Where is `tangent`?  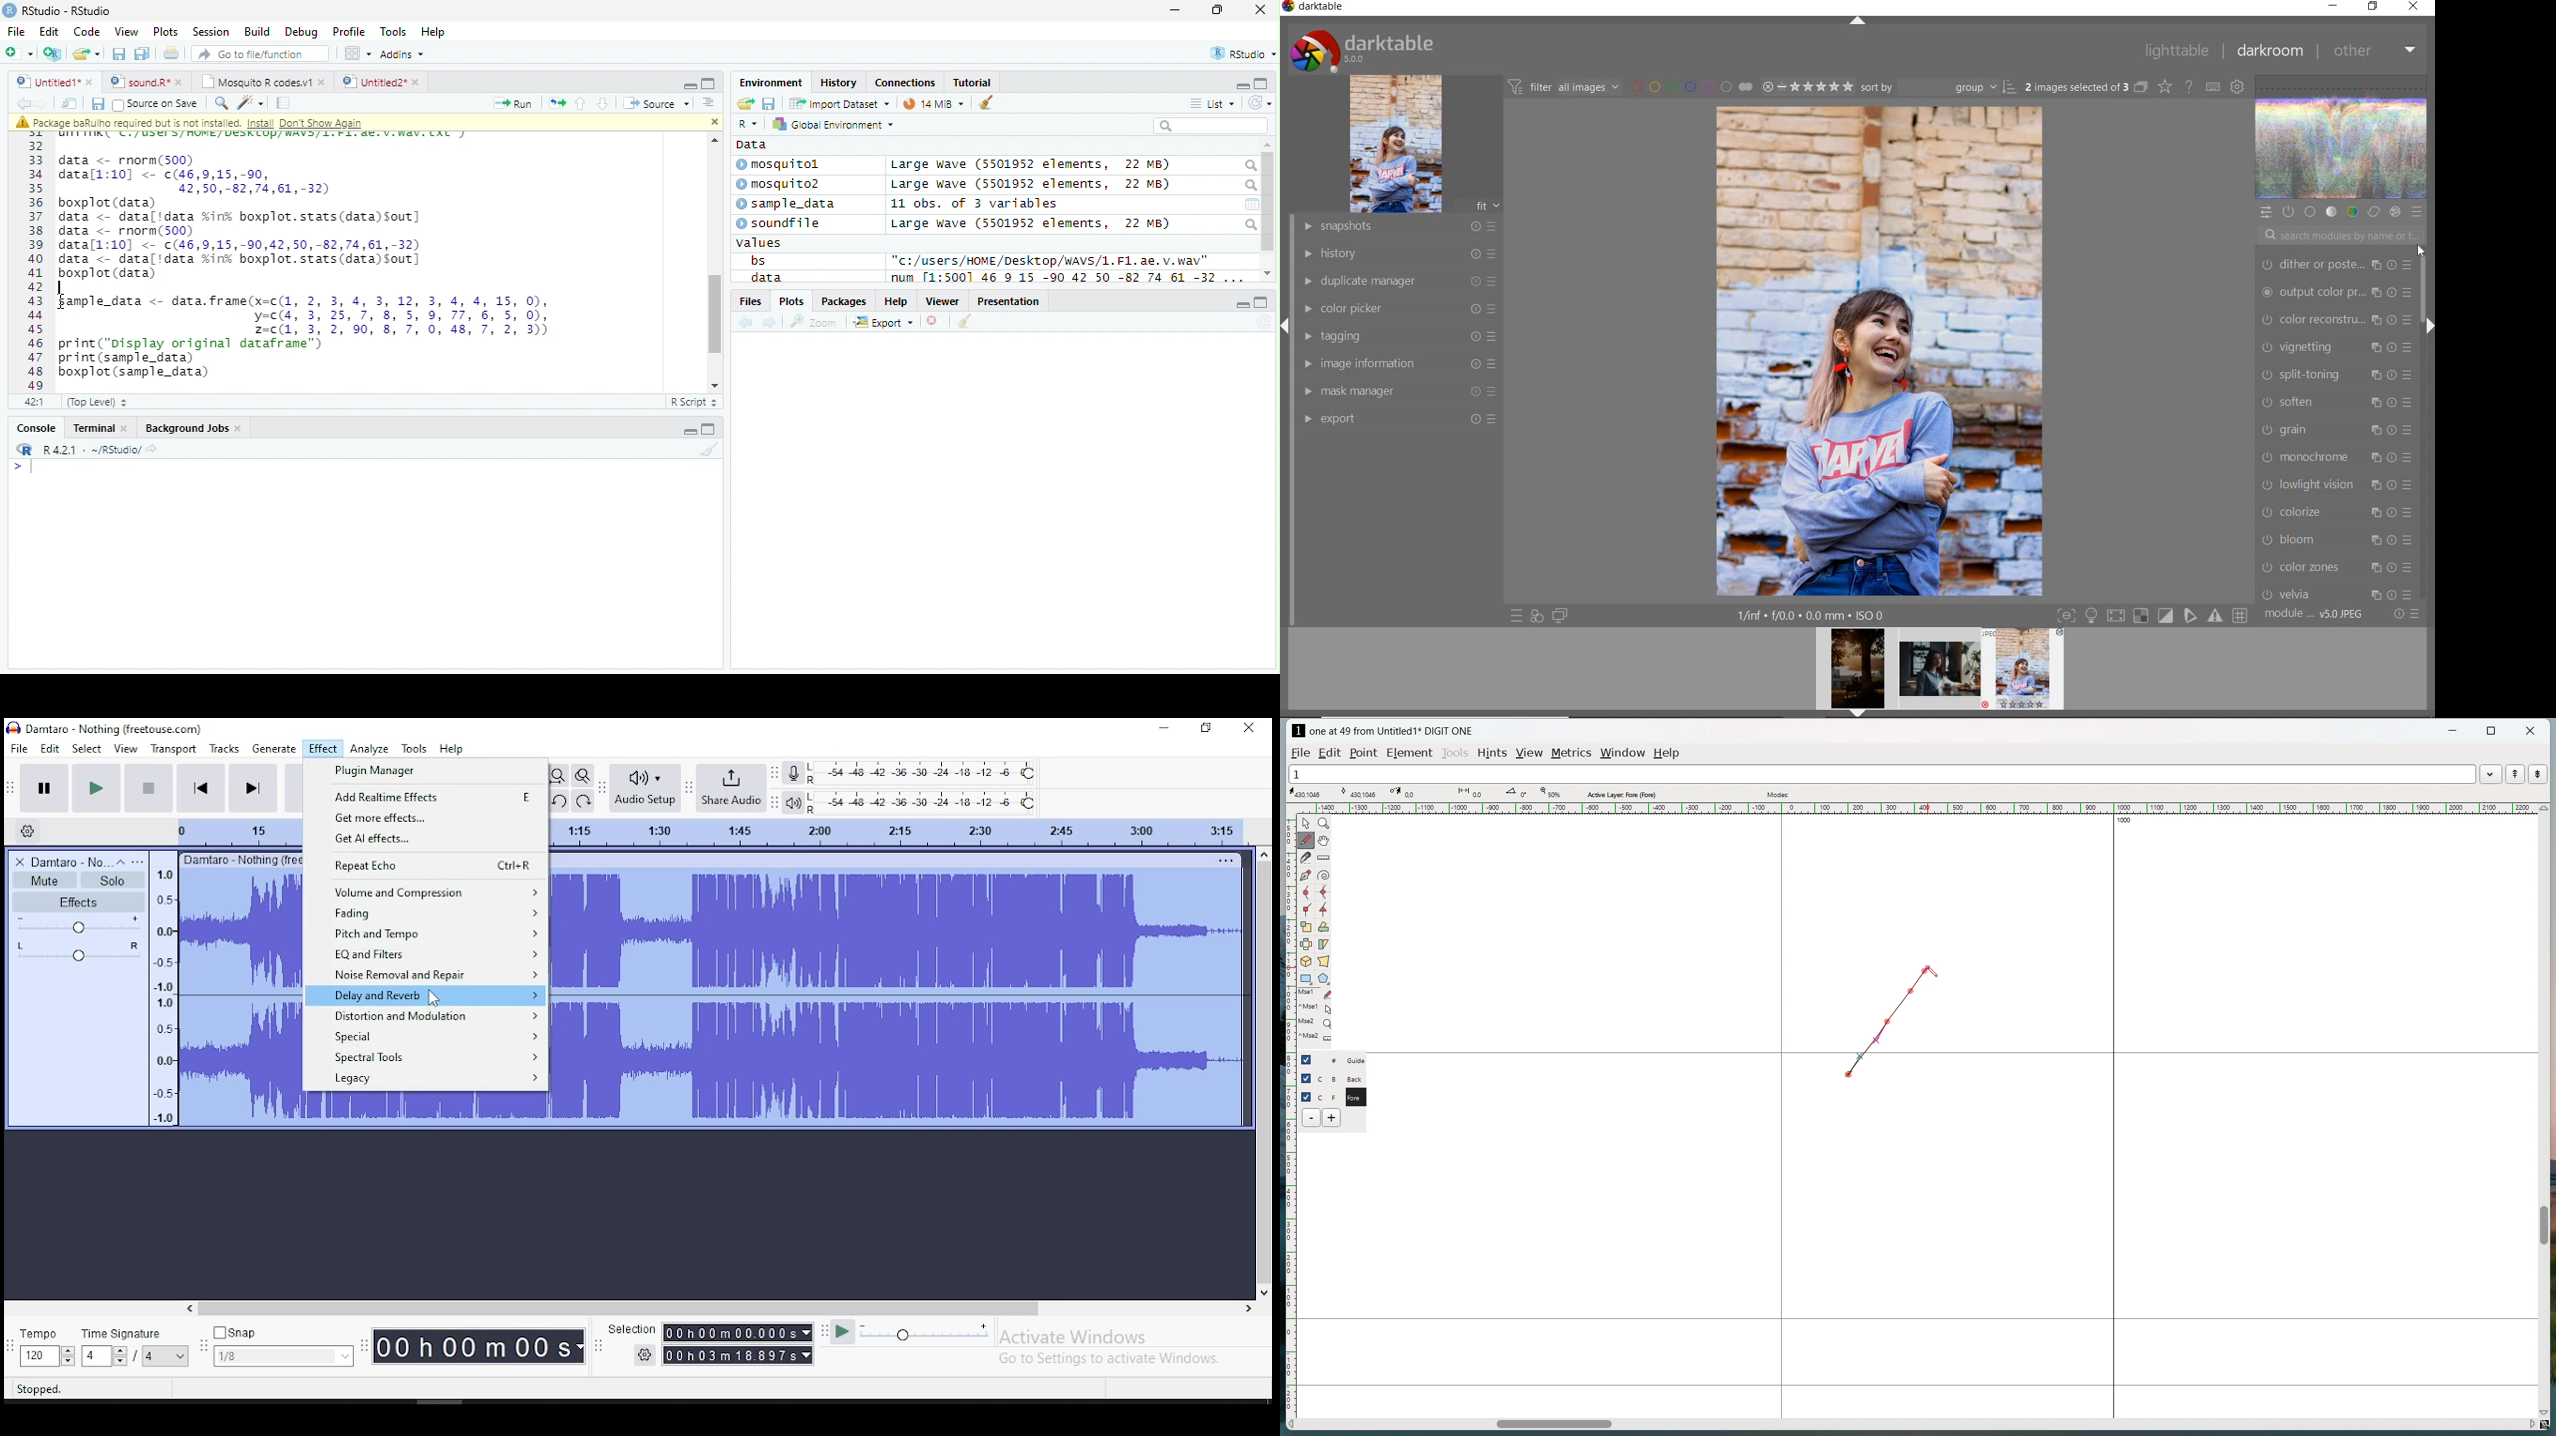 tangent is located at coordinates (1358, 792).